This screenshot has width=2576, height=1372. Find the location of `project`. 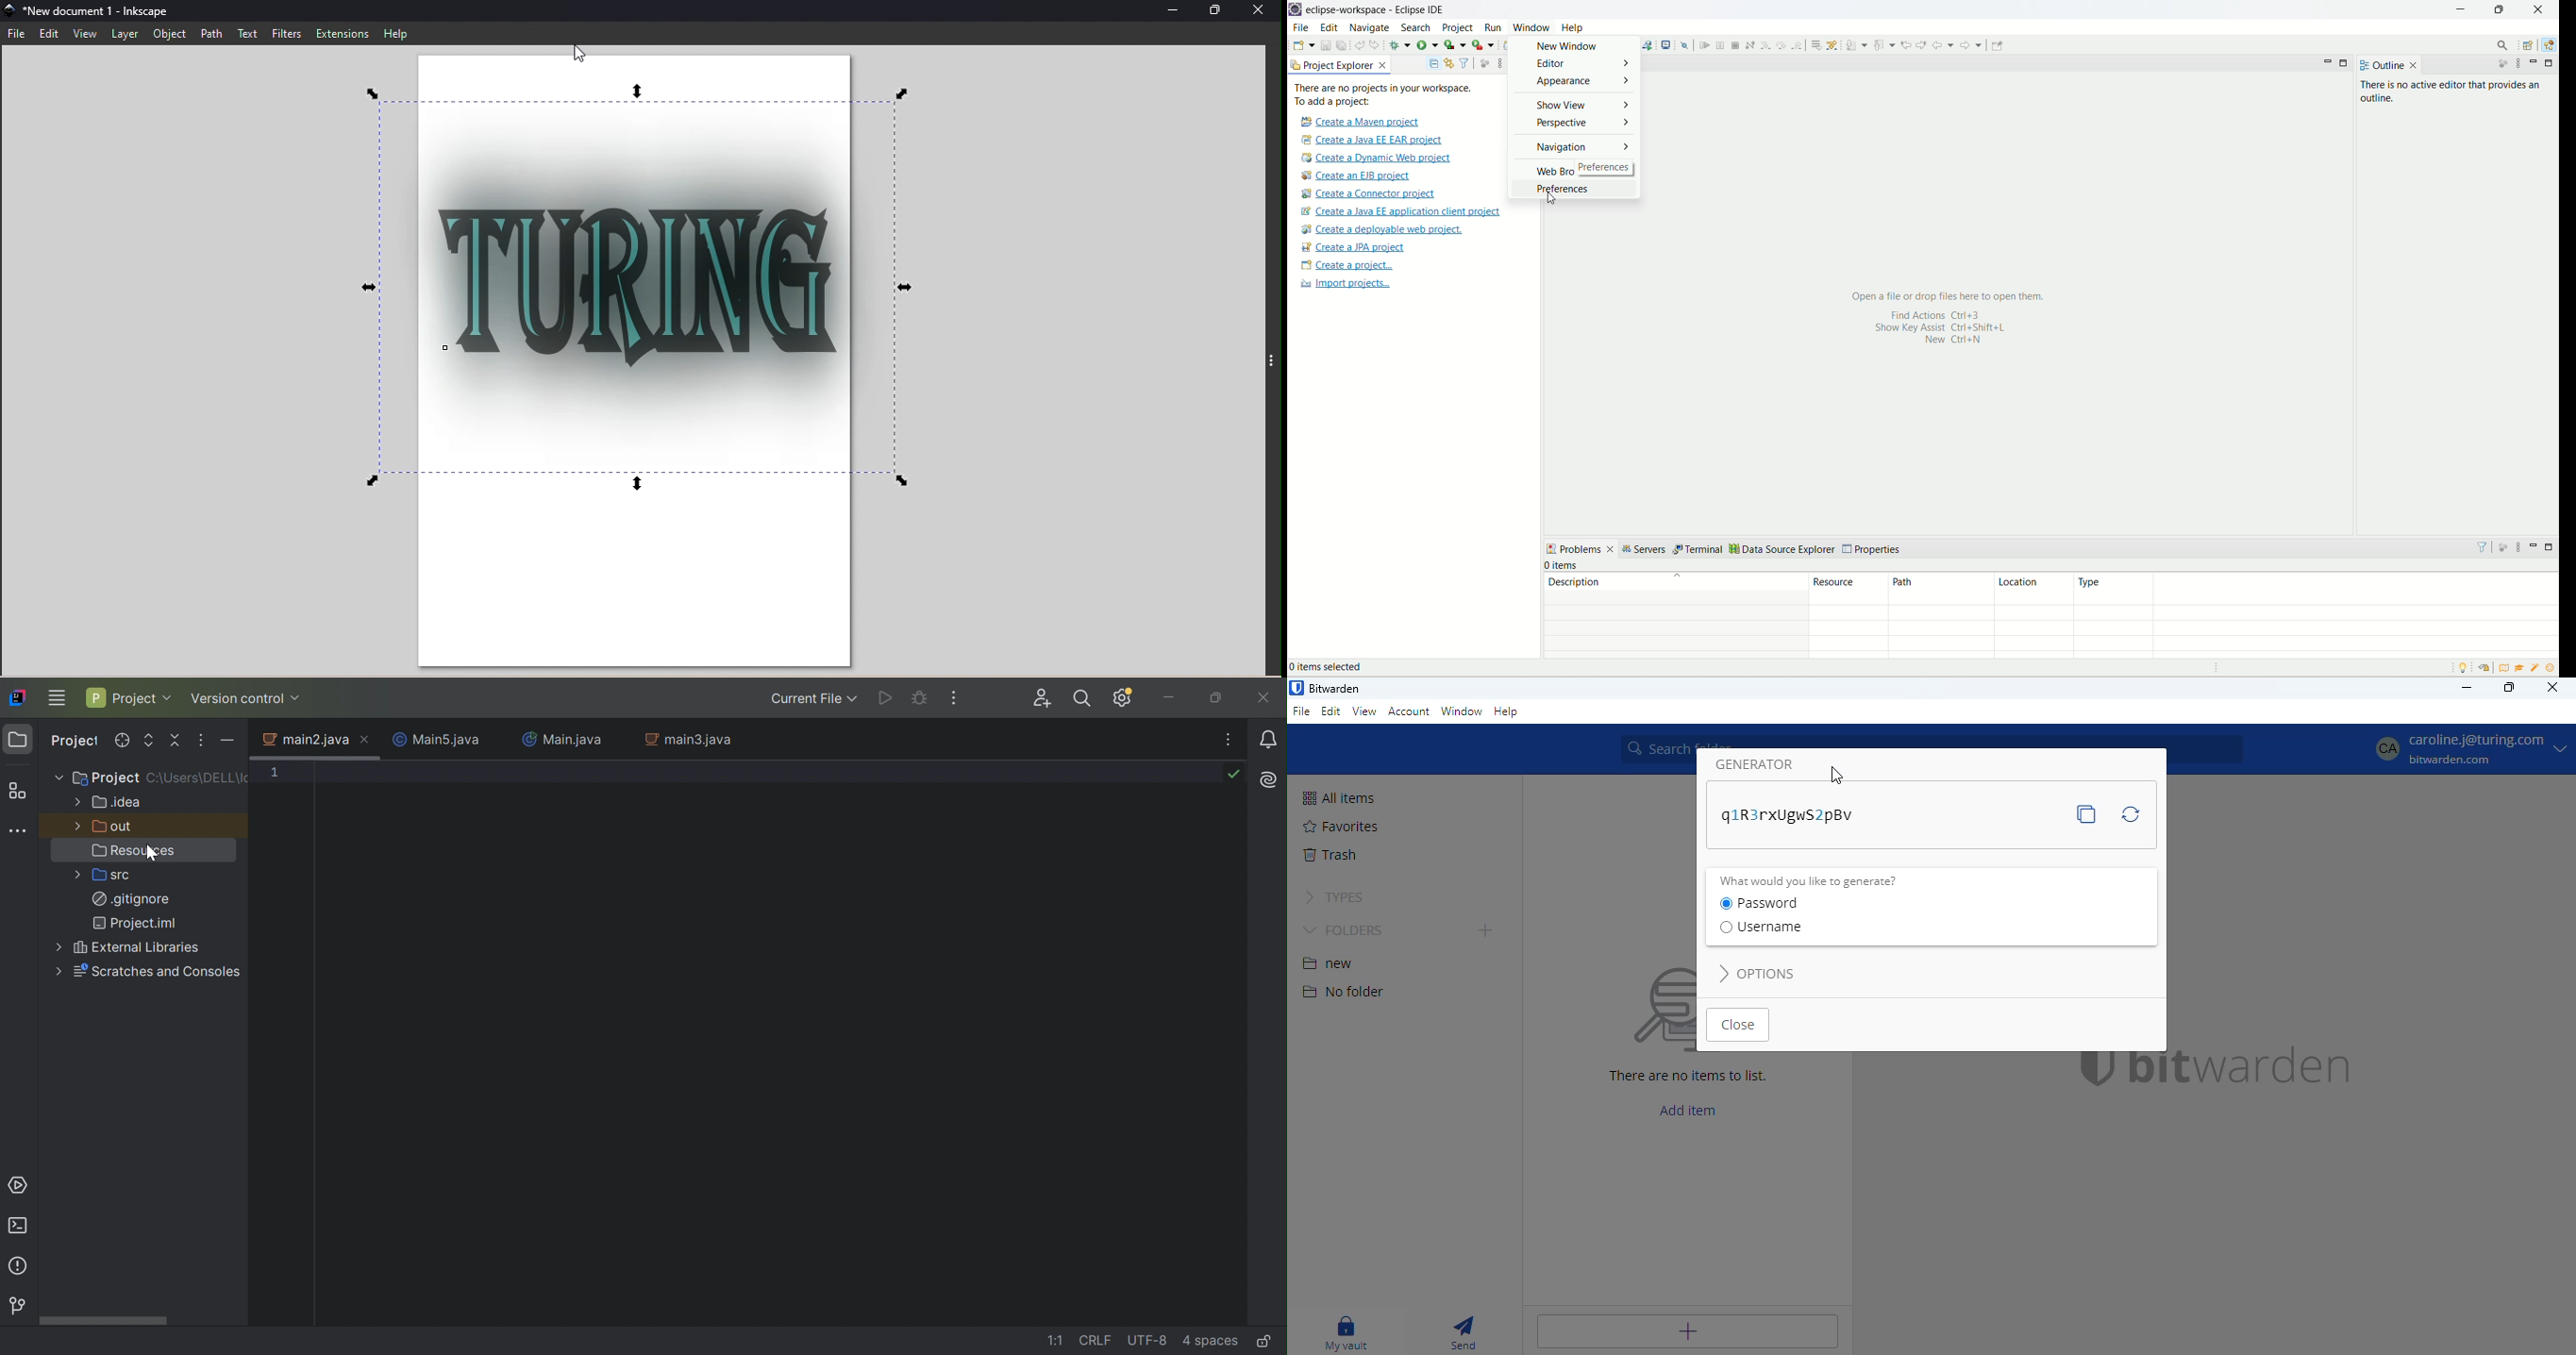

project is located at coordinates (75, 740).